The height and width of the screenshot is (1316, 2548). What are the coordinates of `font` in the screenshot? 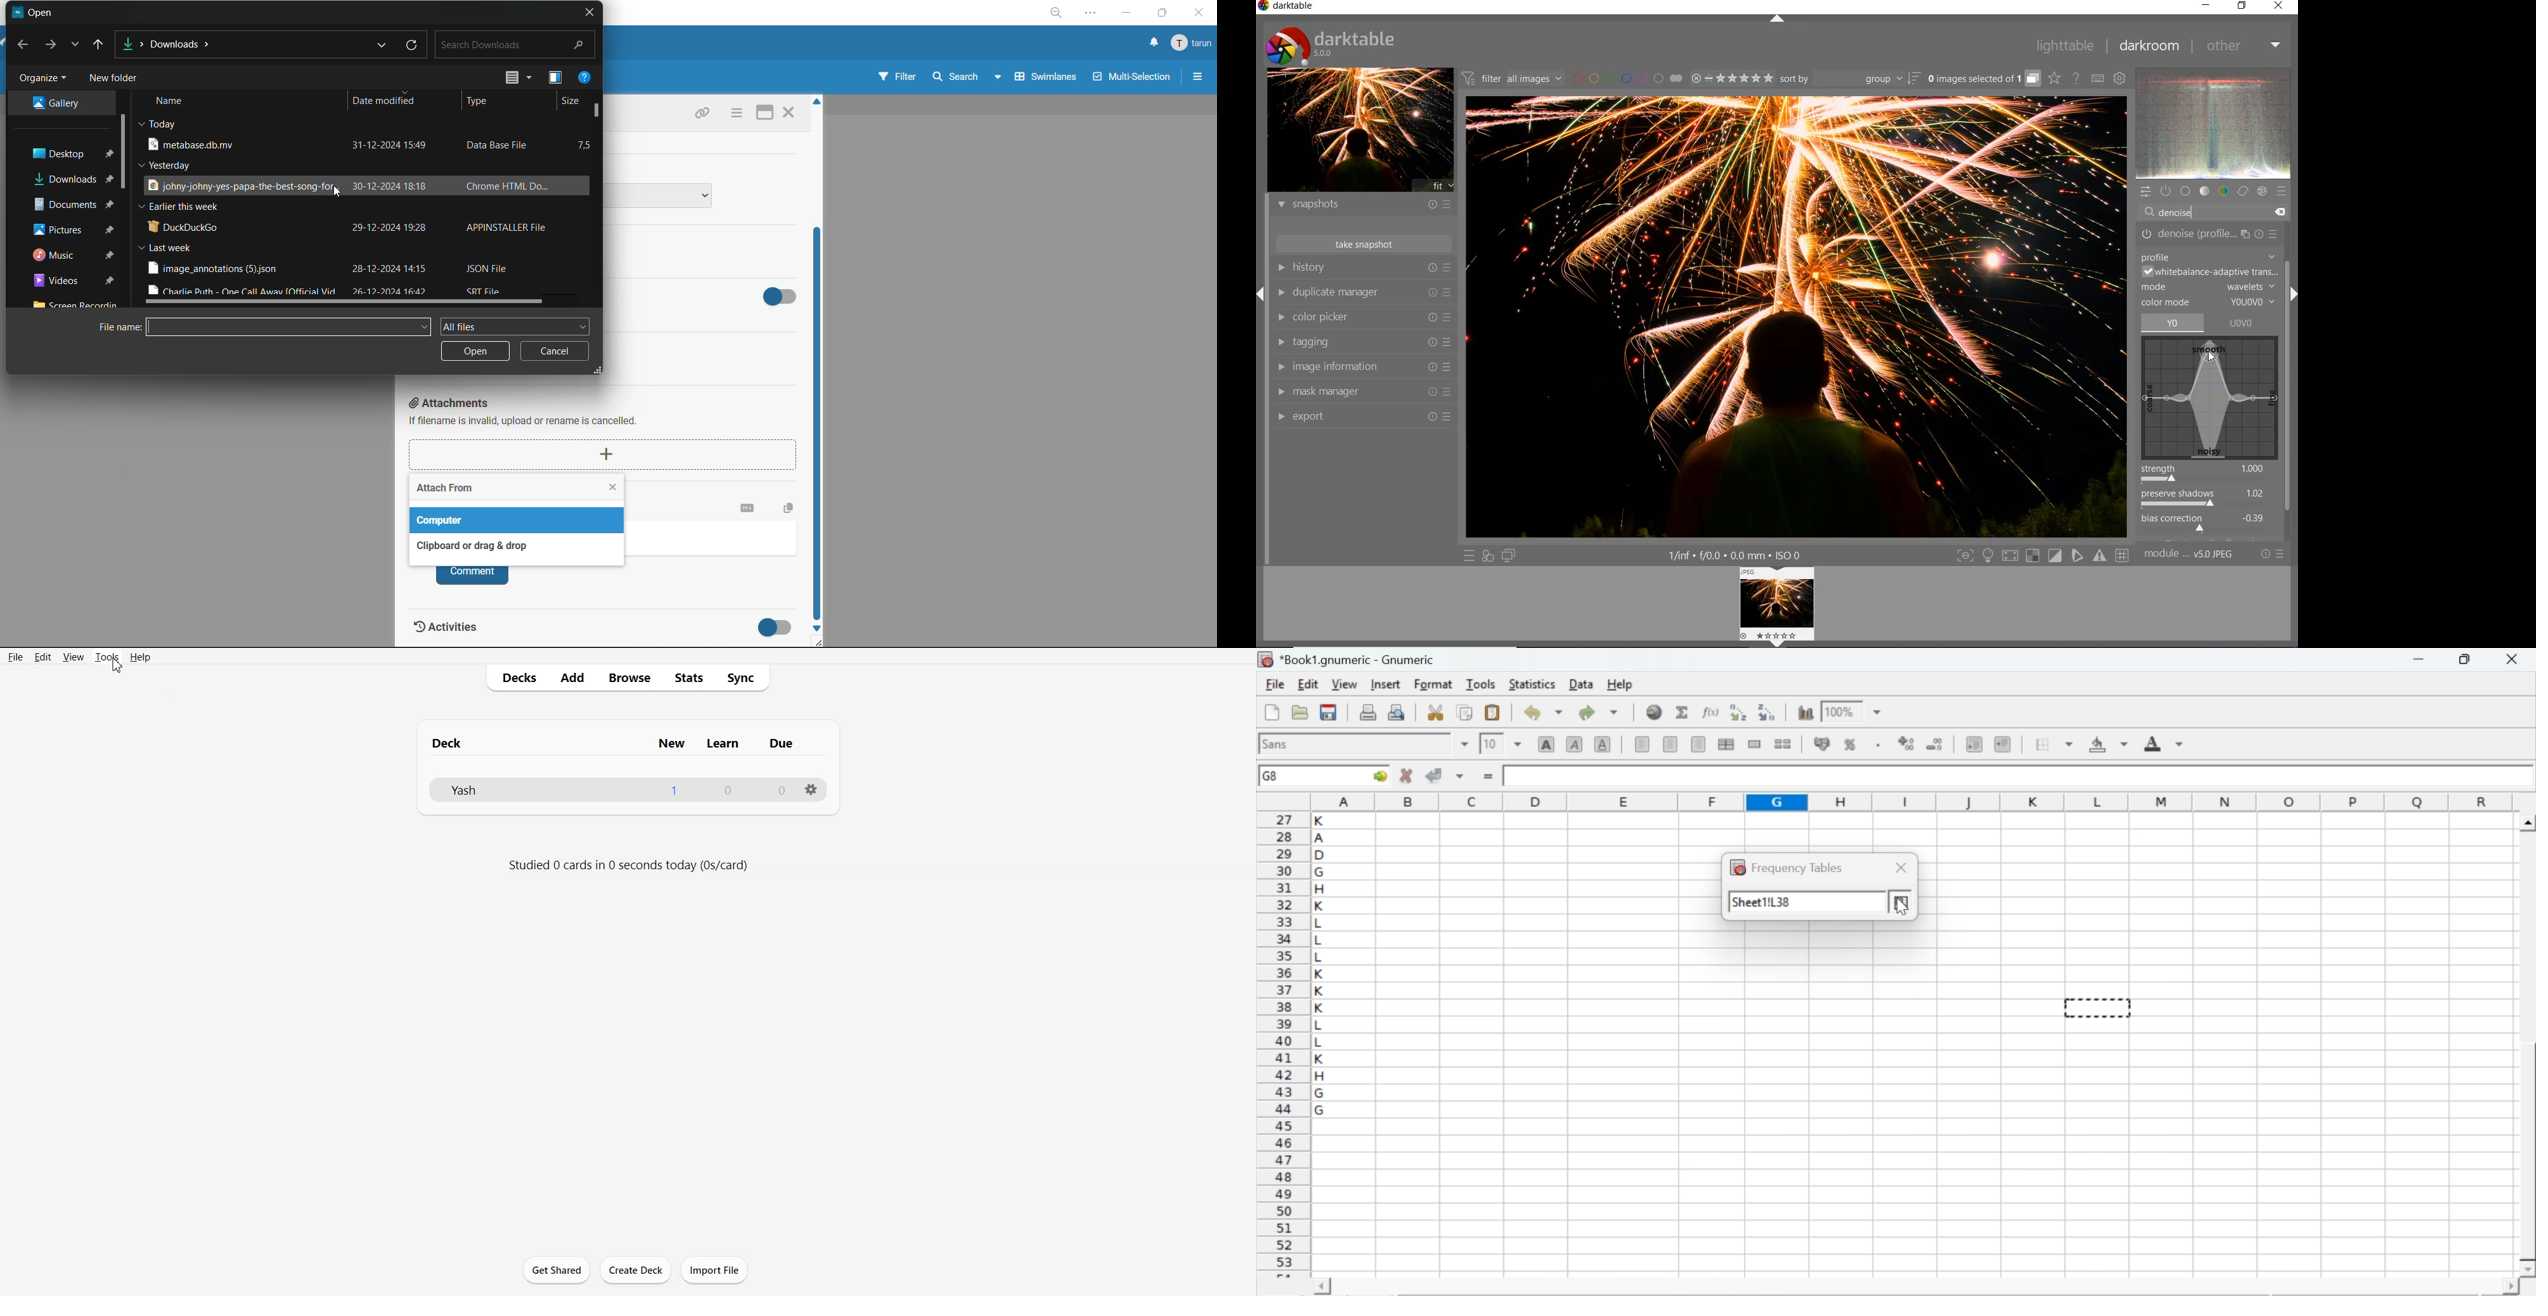 It's located at (1278, 743).